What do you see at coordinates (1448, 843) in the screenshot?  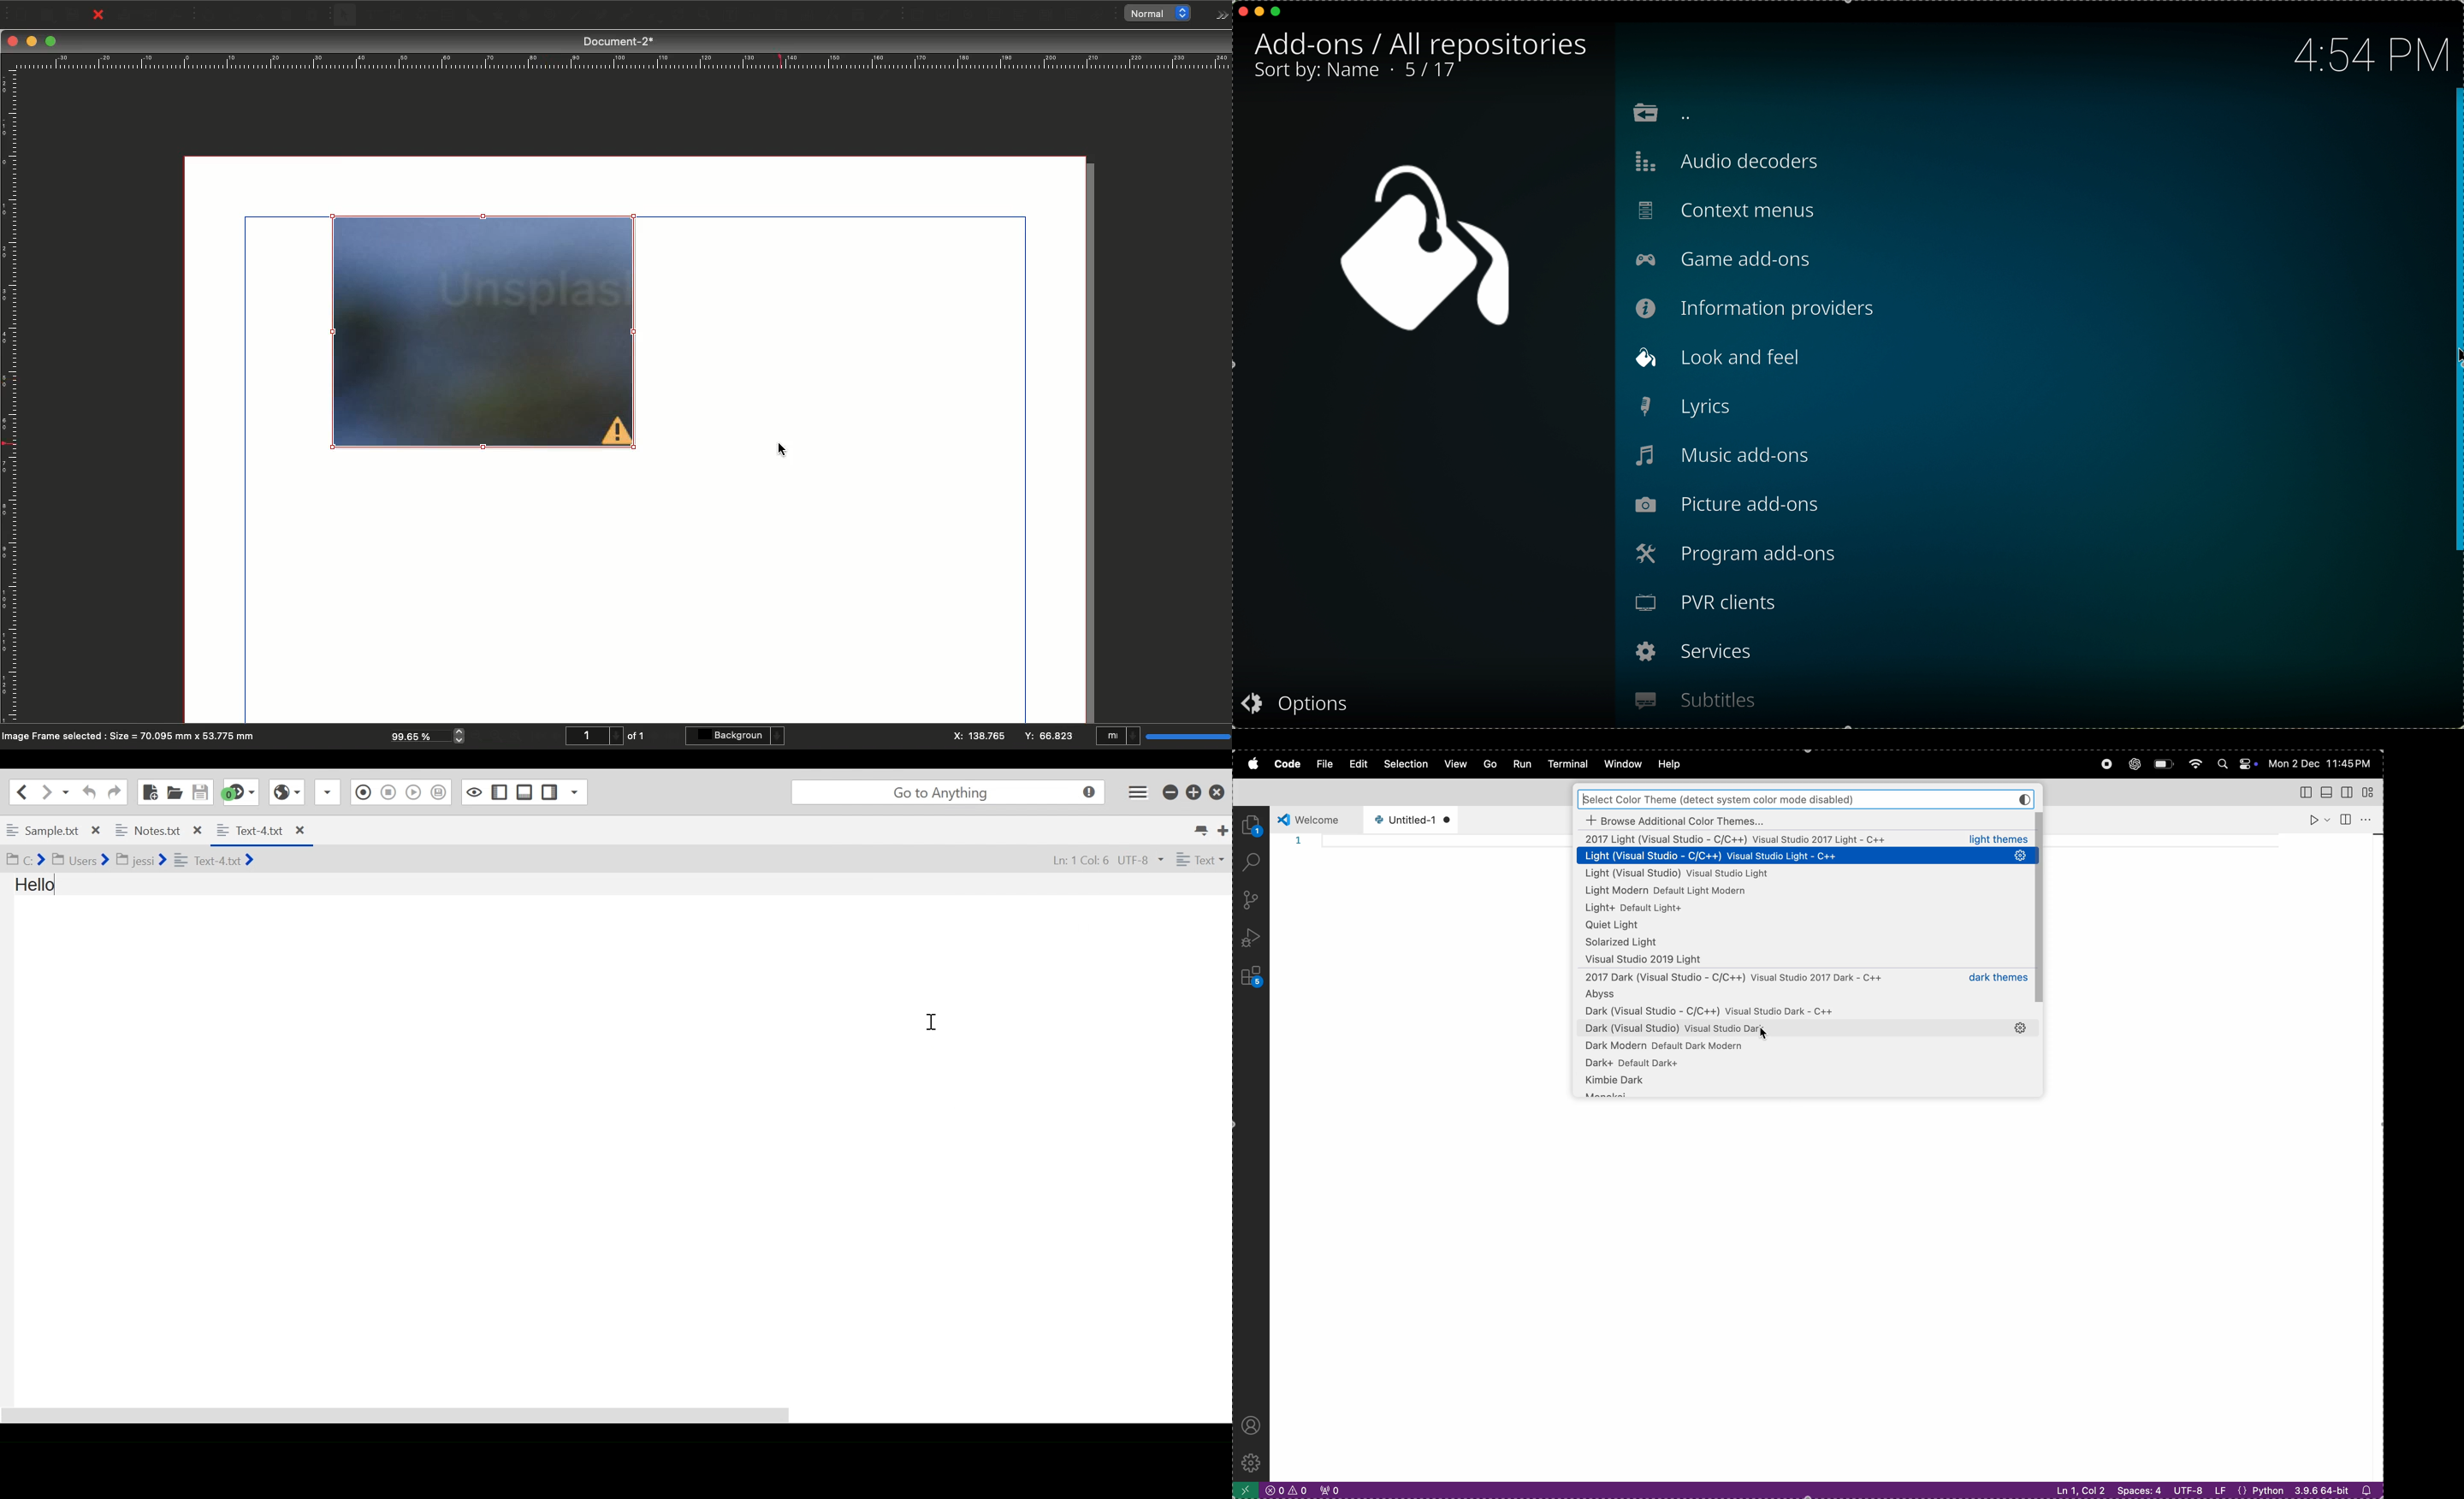 I see `code line` at bounding box center [1448, 843].